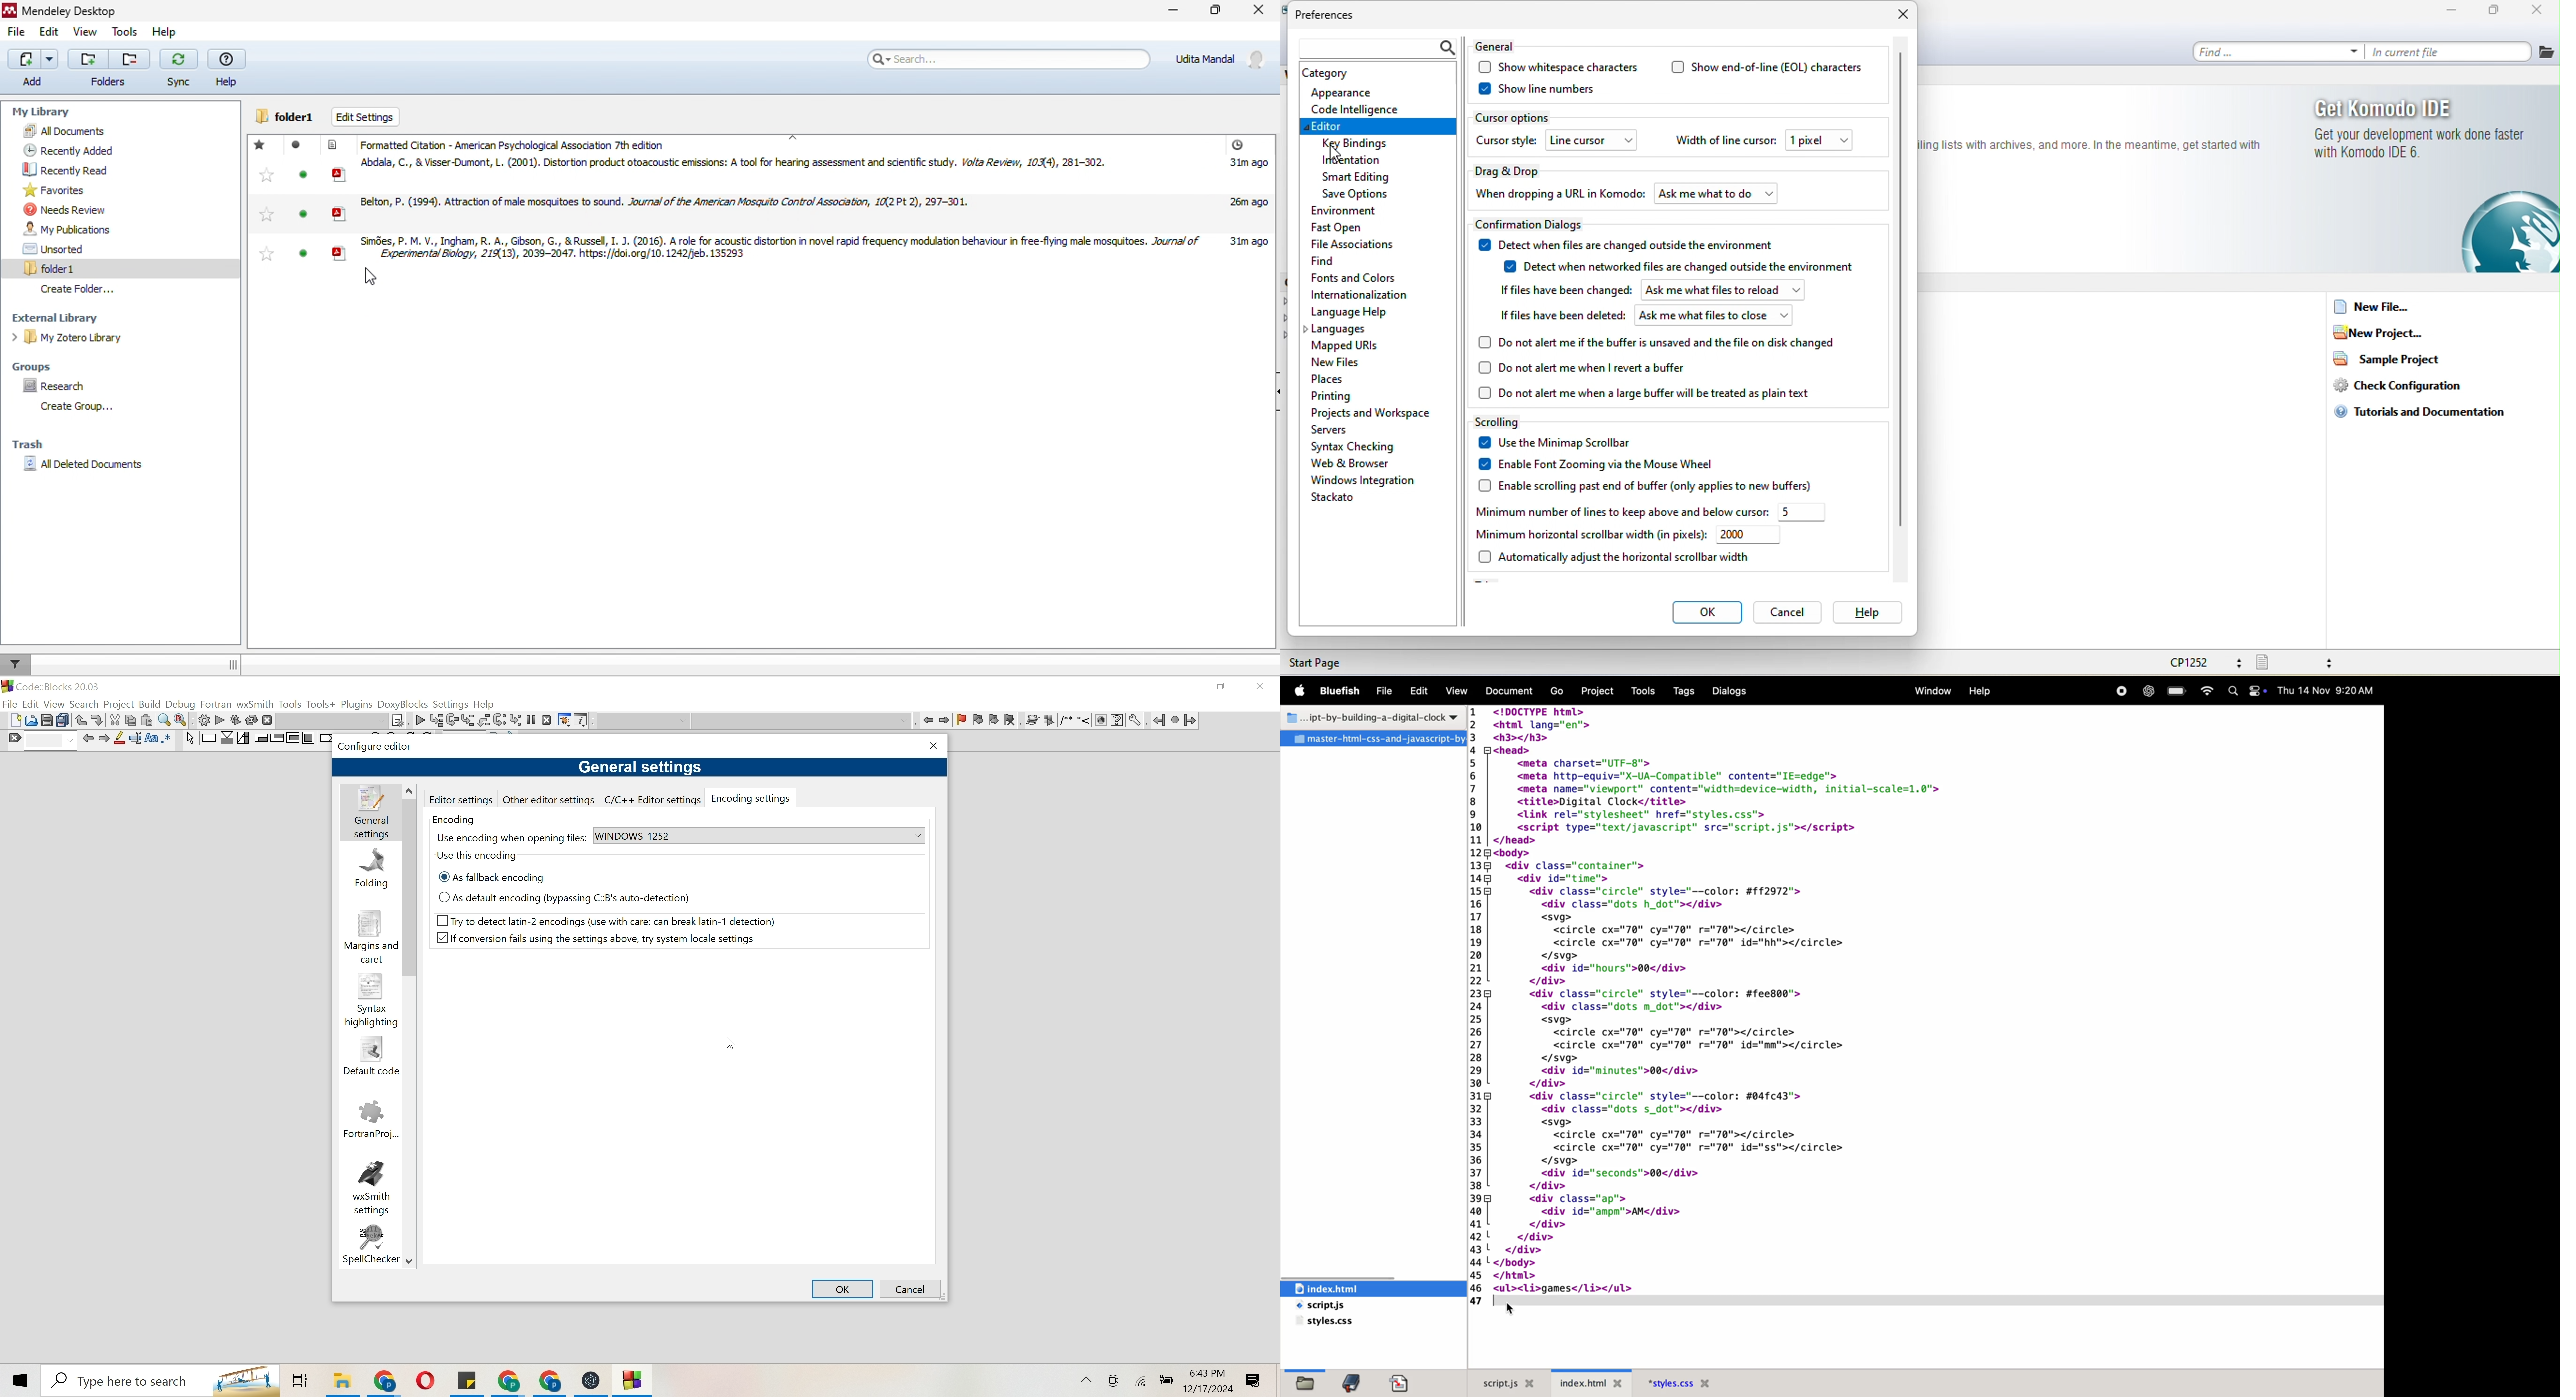 The width and height of the screenshot is (2576, 1400). What do you see at coordinates (342, 1380) in the screenshot?
I see `File` at bounding box center [342, 1380].